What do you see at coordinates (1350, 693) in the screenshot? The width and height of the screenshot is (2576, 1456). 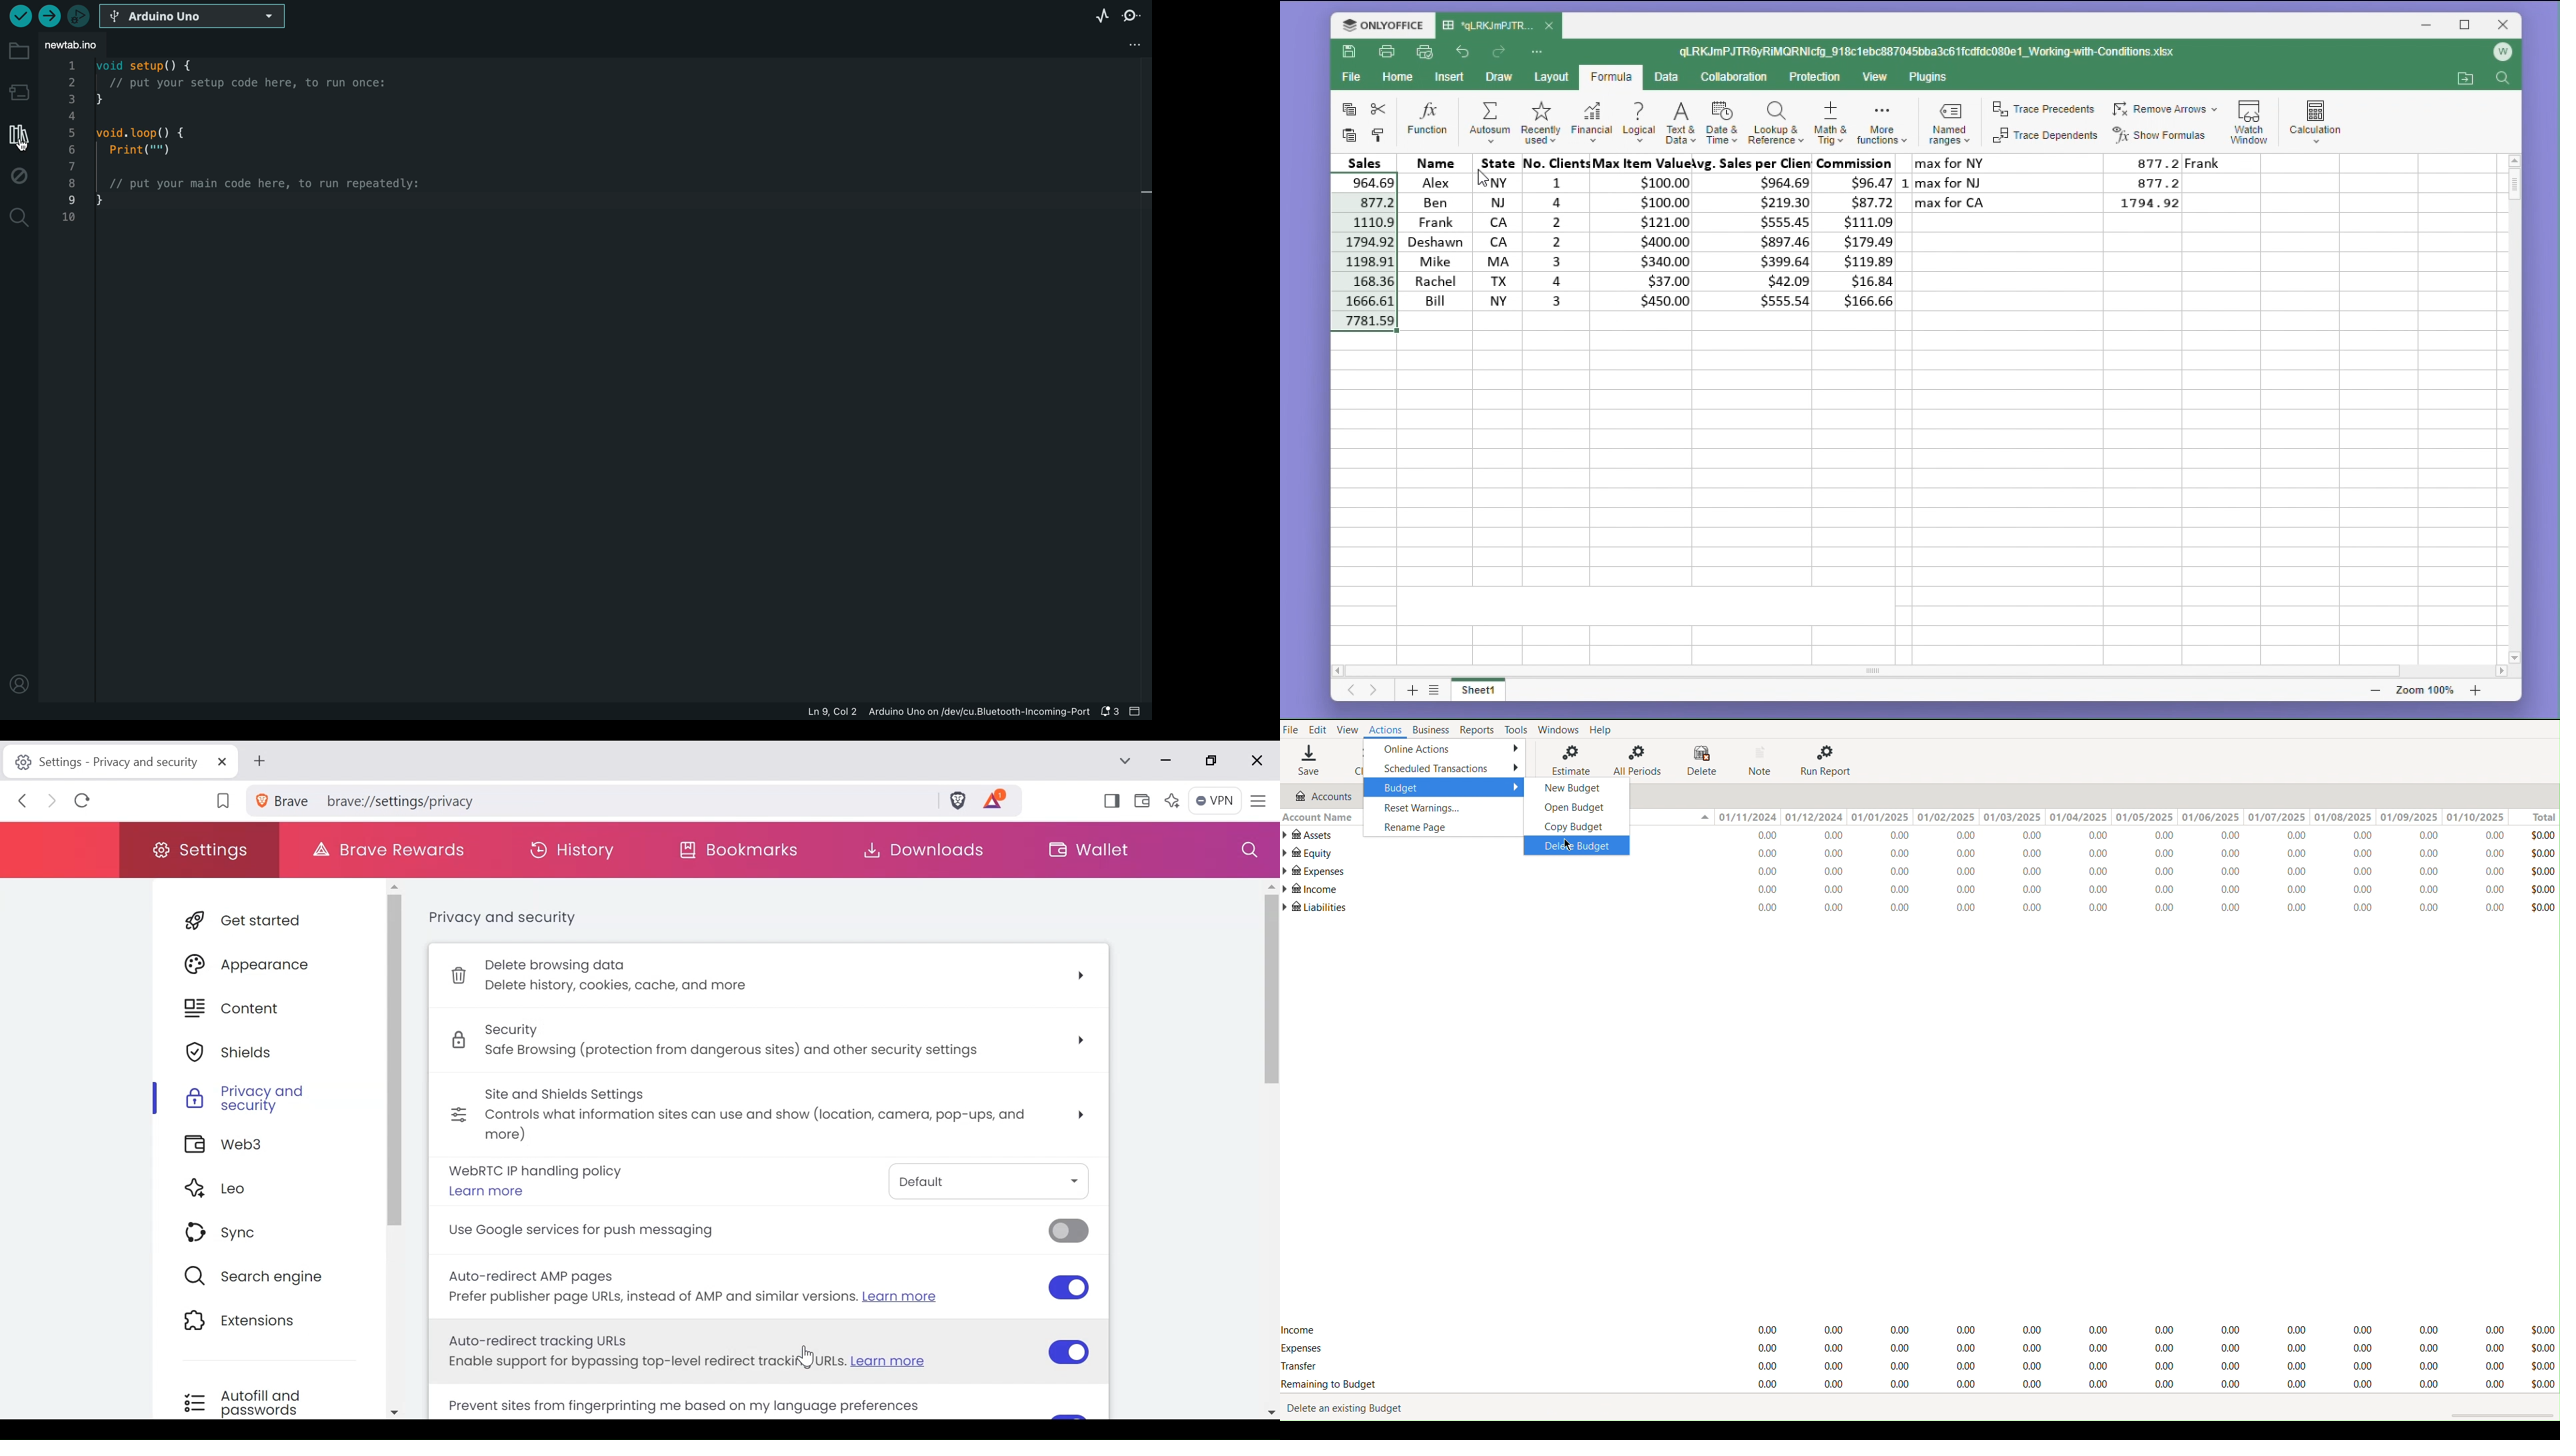 I see `previous sheet` at bounding box center [1350, 693].